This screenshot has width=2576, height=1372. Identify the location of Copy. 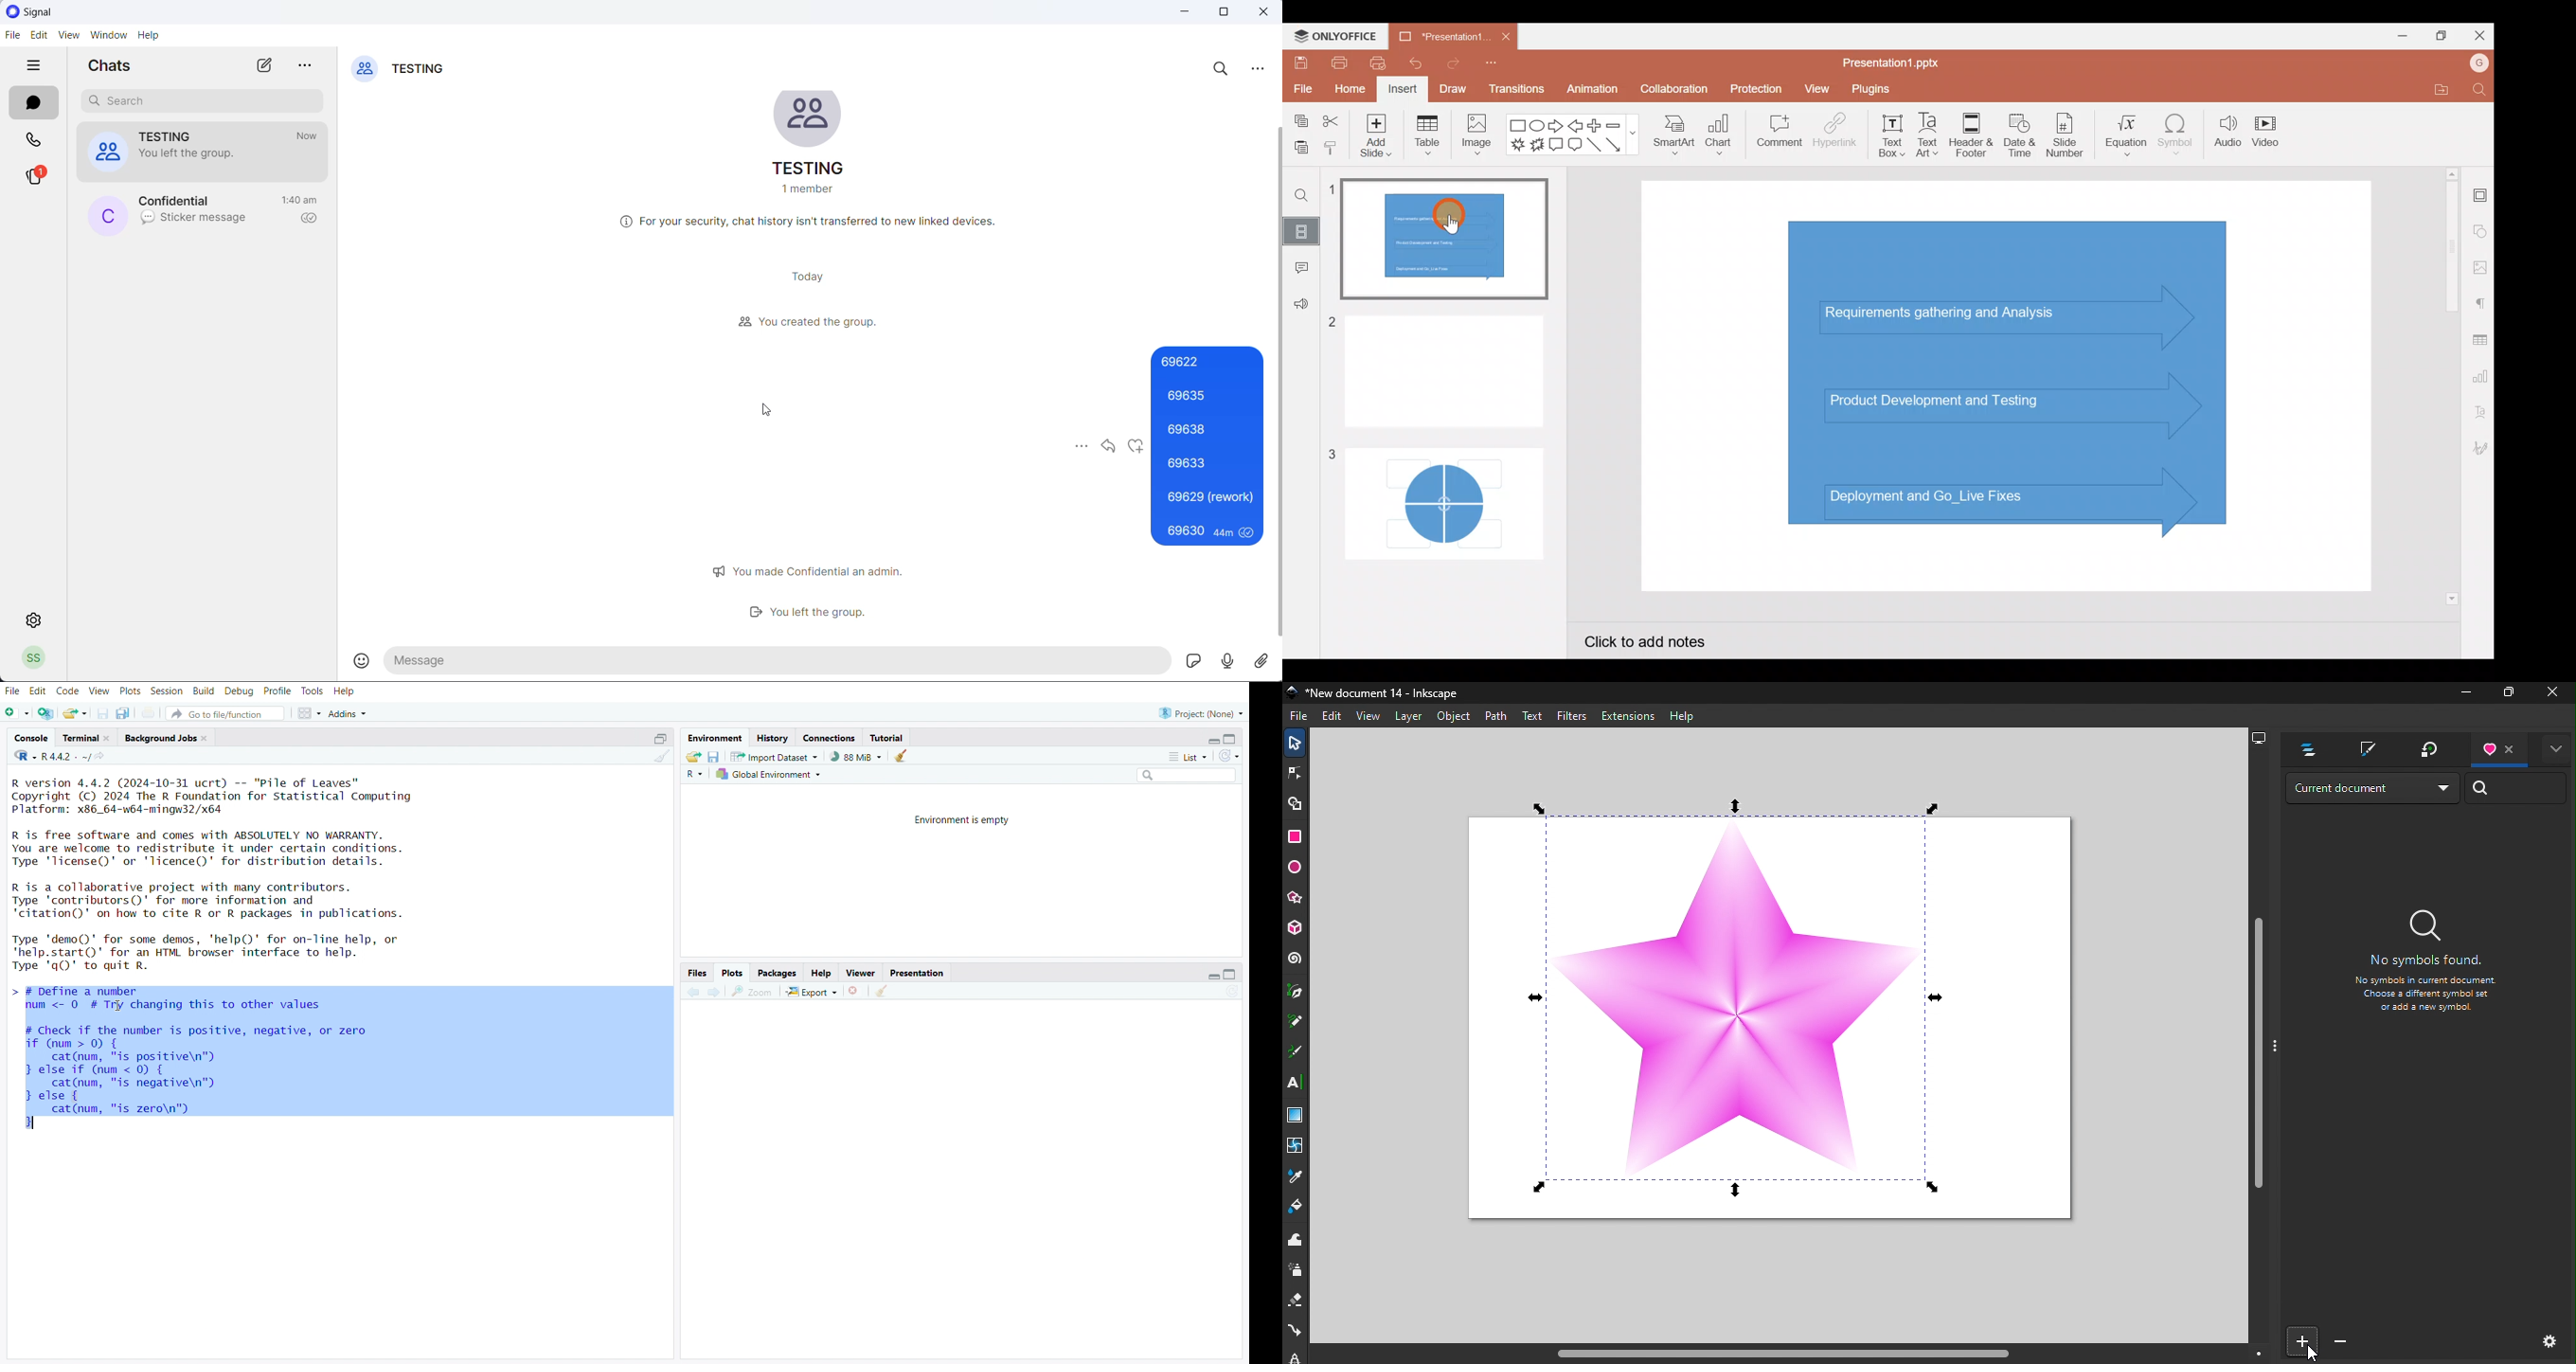
(1301, 117).